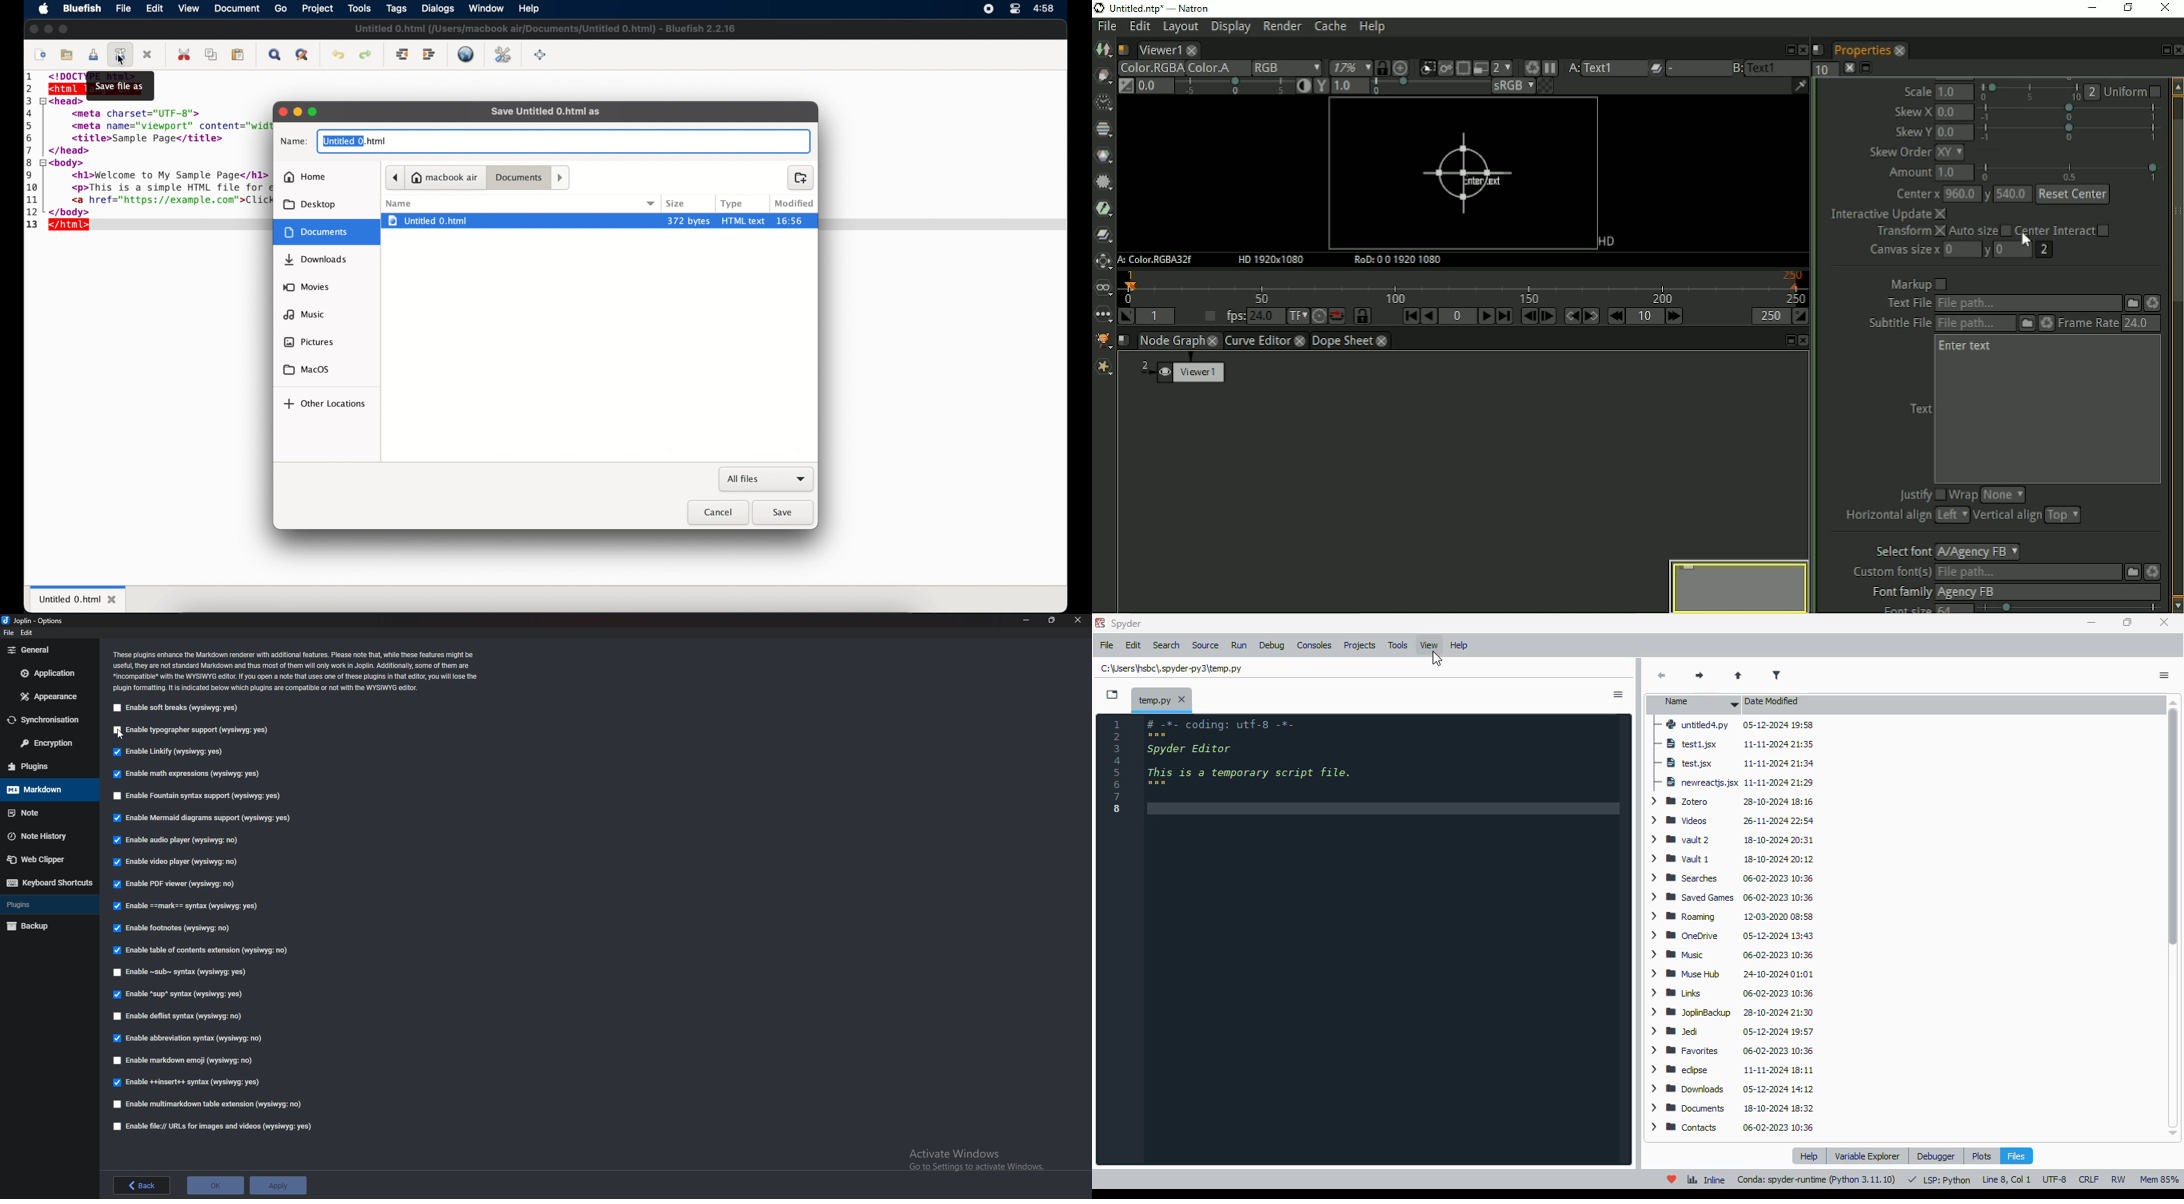  What do you see at coordinates (48, 926) in the screenshot?
I see `backup` at bounding box center [48, 926].